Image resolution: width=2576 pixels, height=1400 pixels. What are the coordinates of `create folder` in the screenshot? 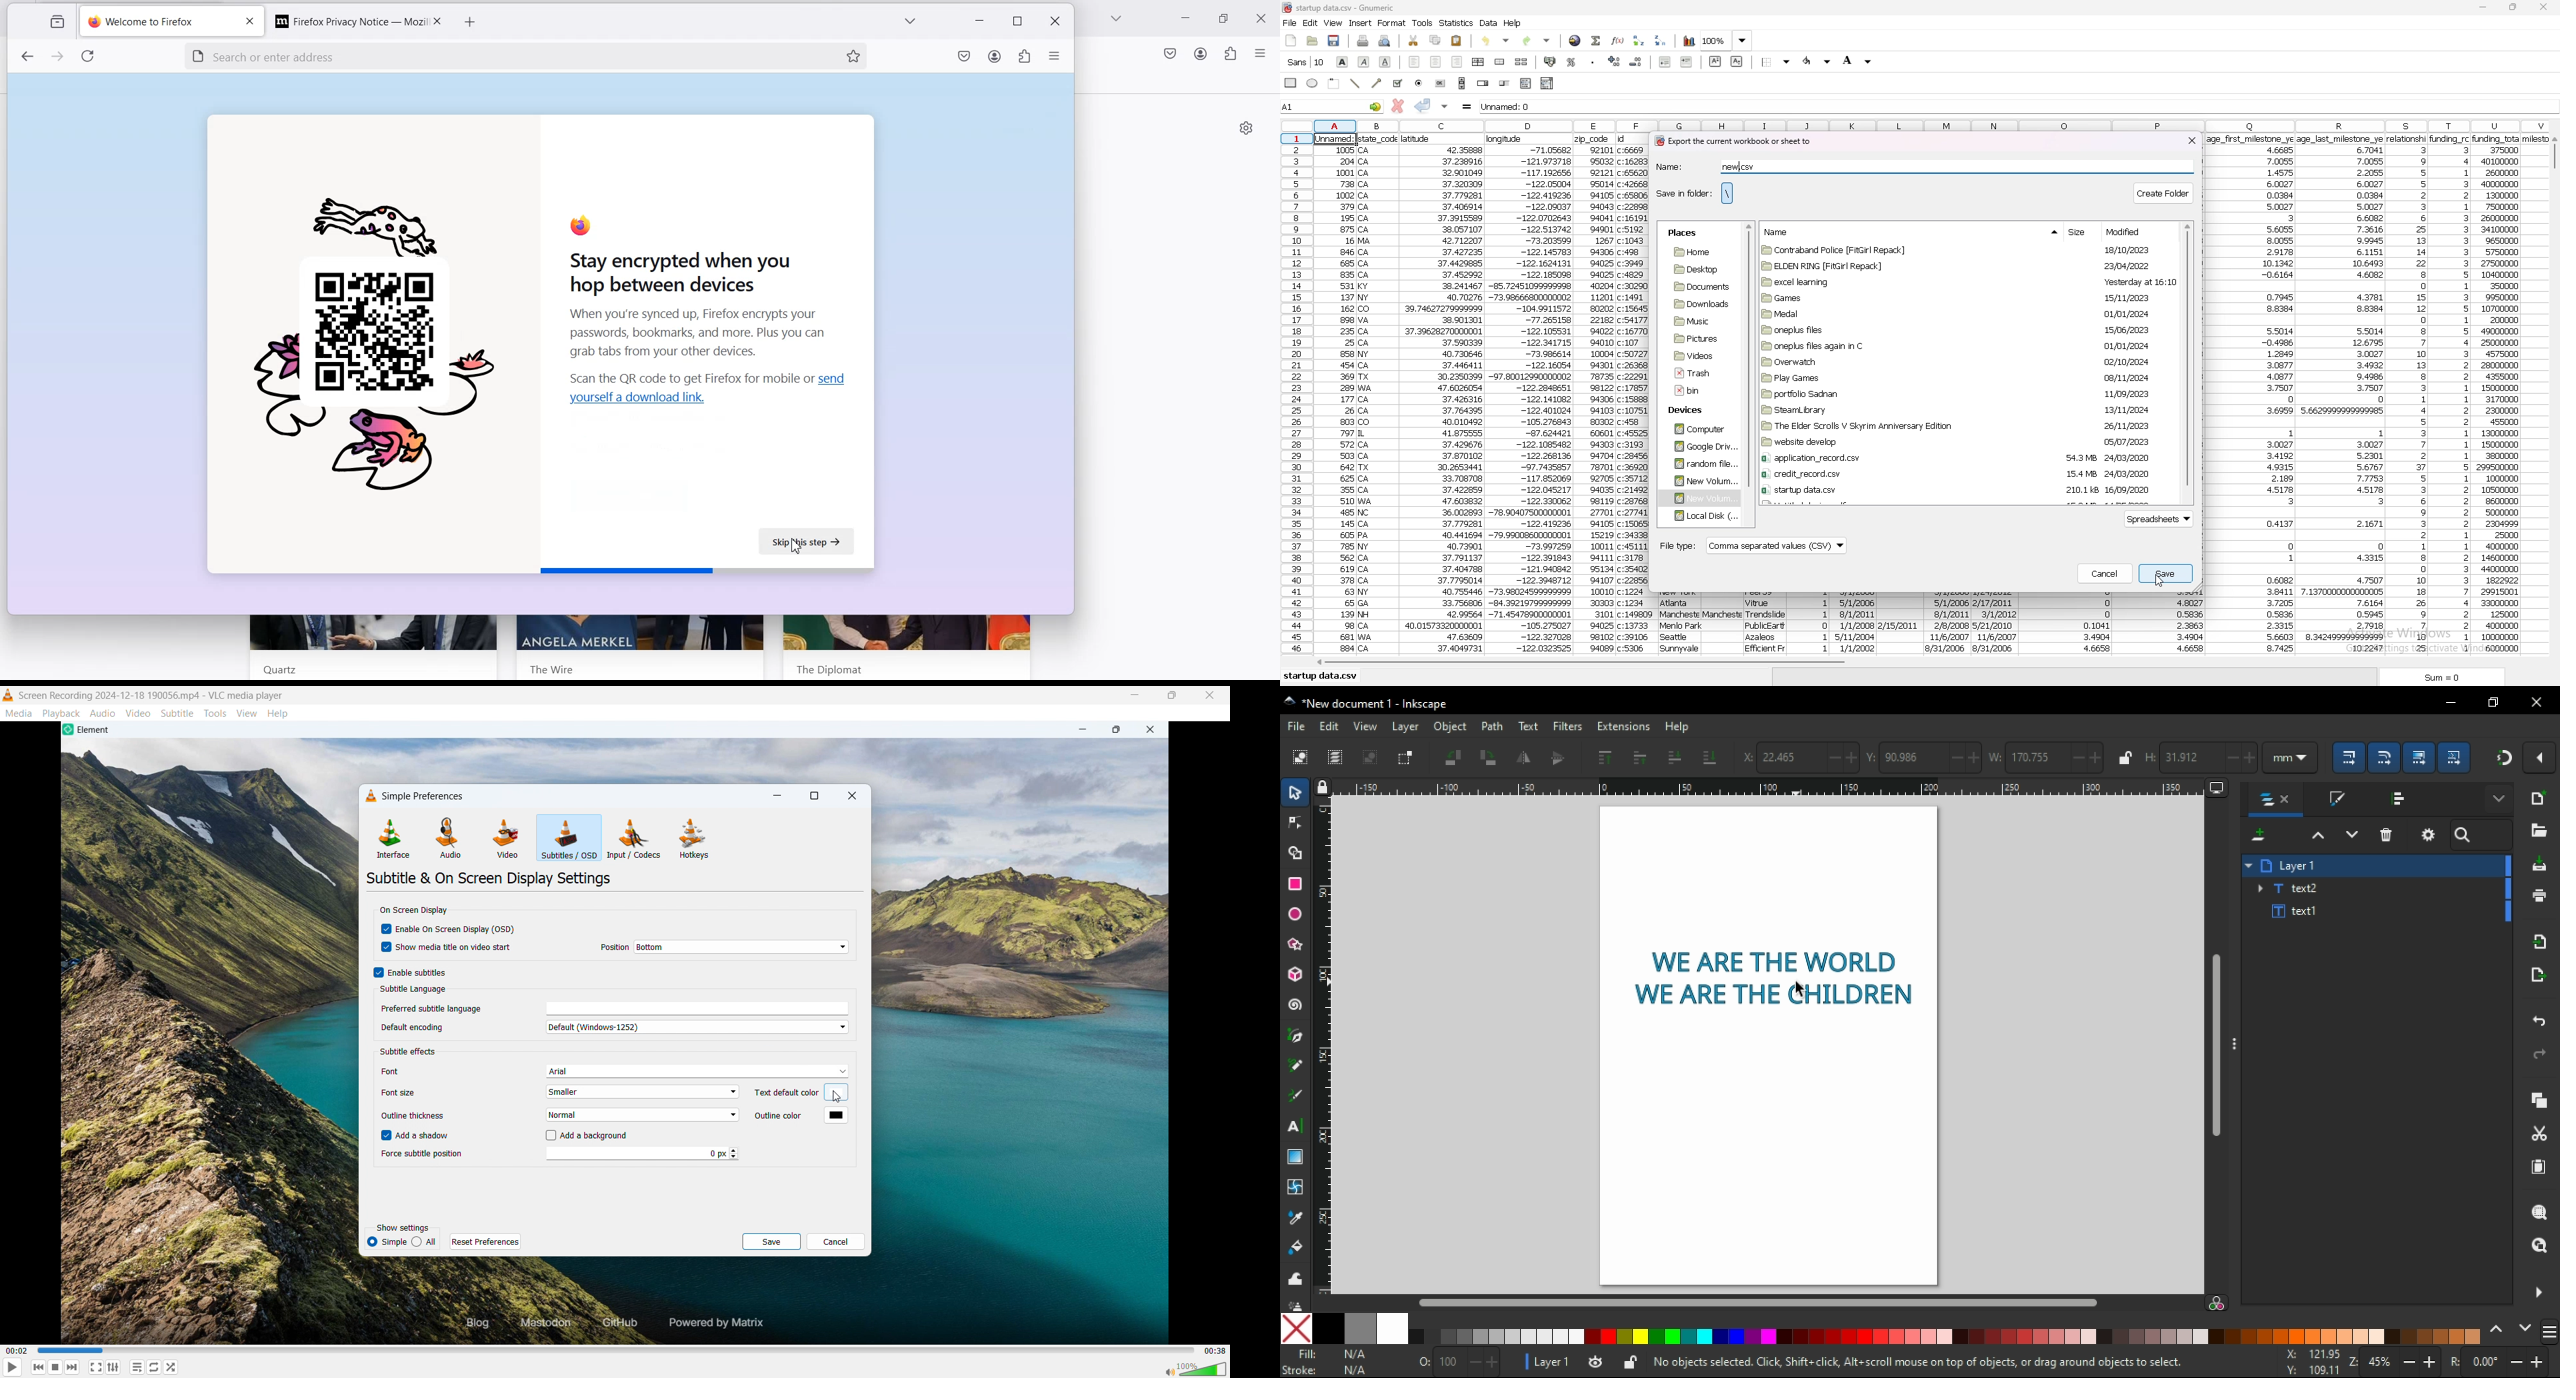 It's located at (2165, 192).